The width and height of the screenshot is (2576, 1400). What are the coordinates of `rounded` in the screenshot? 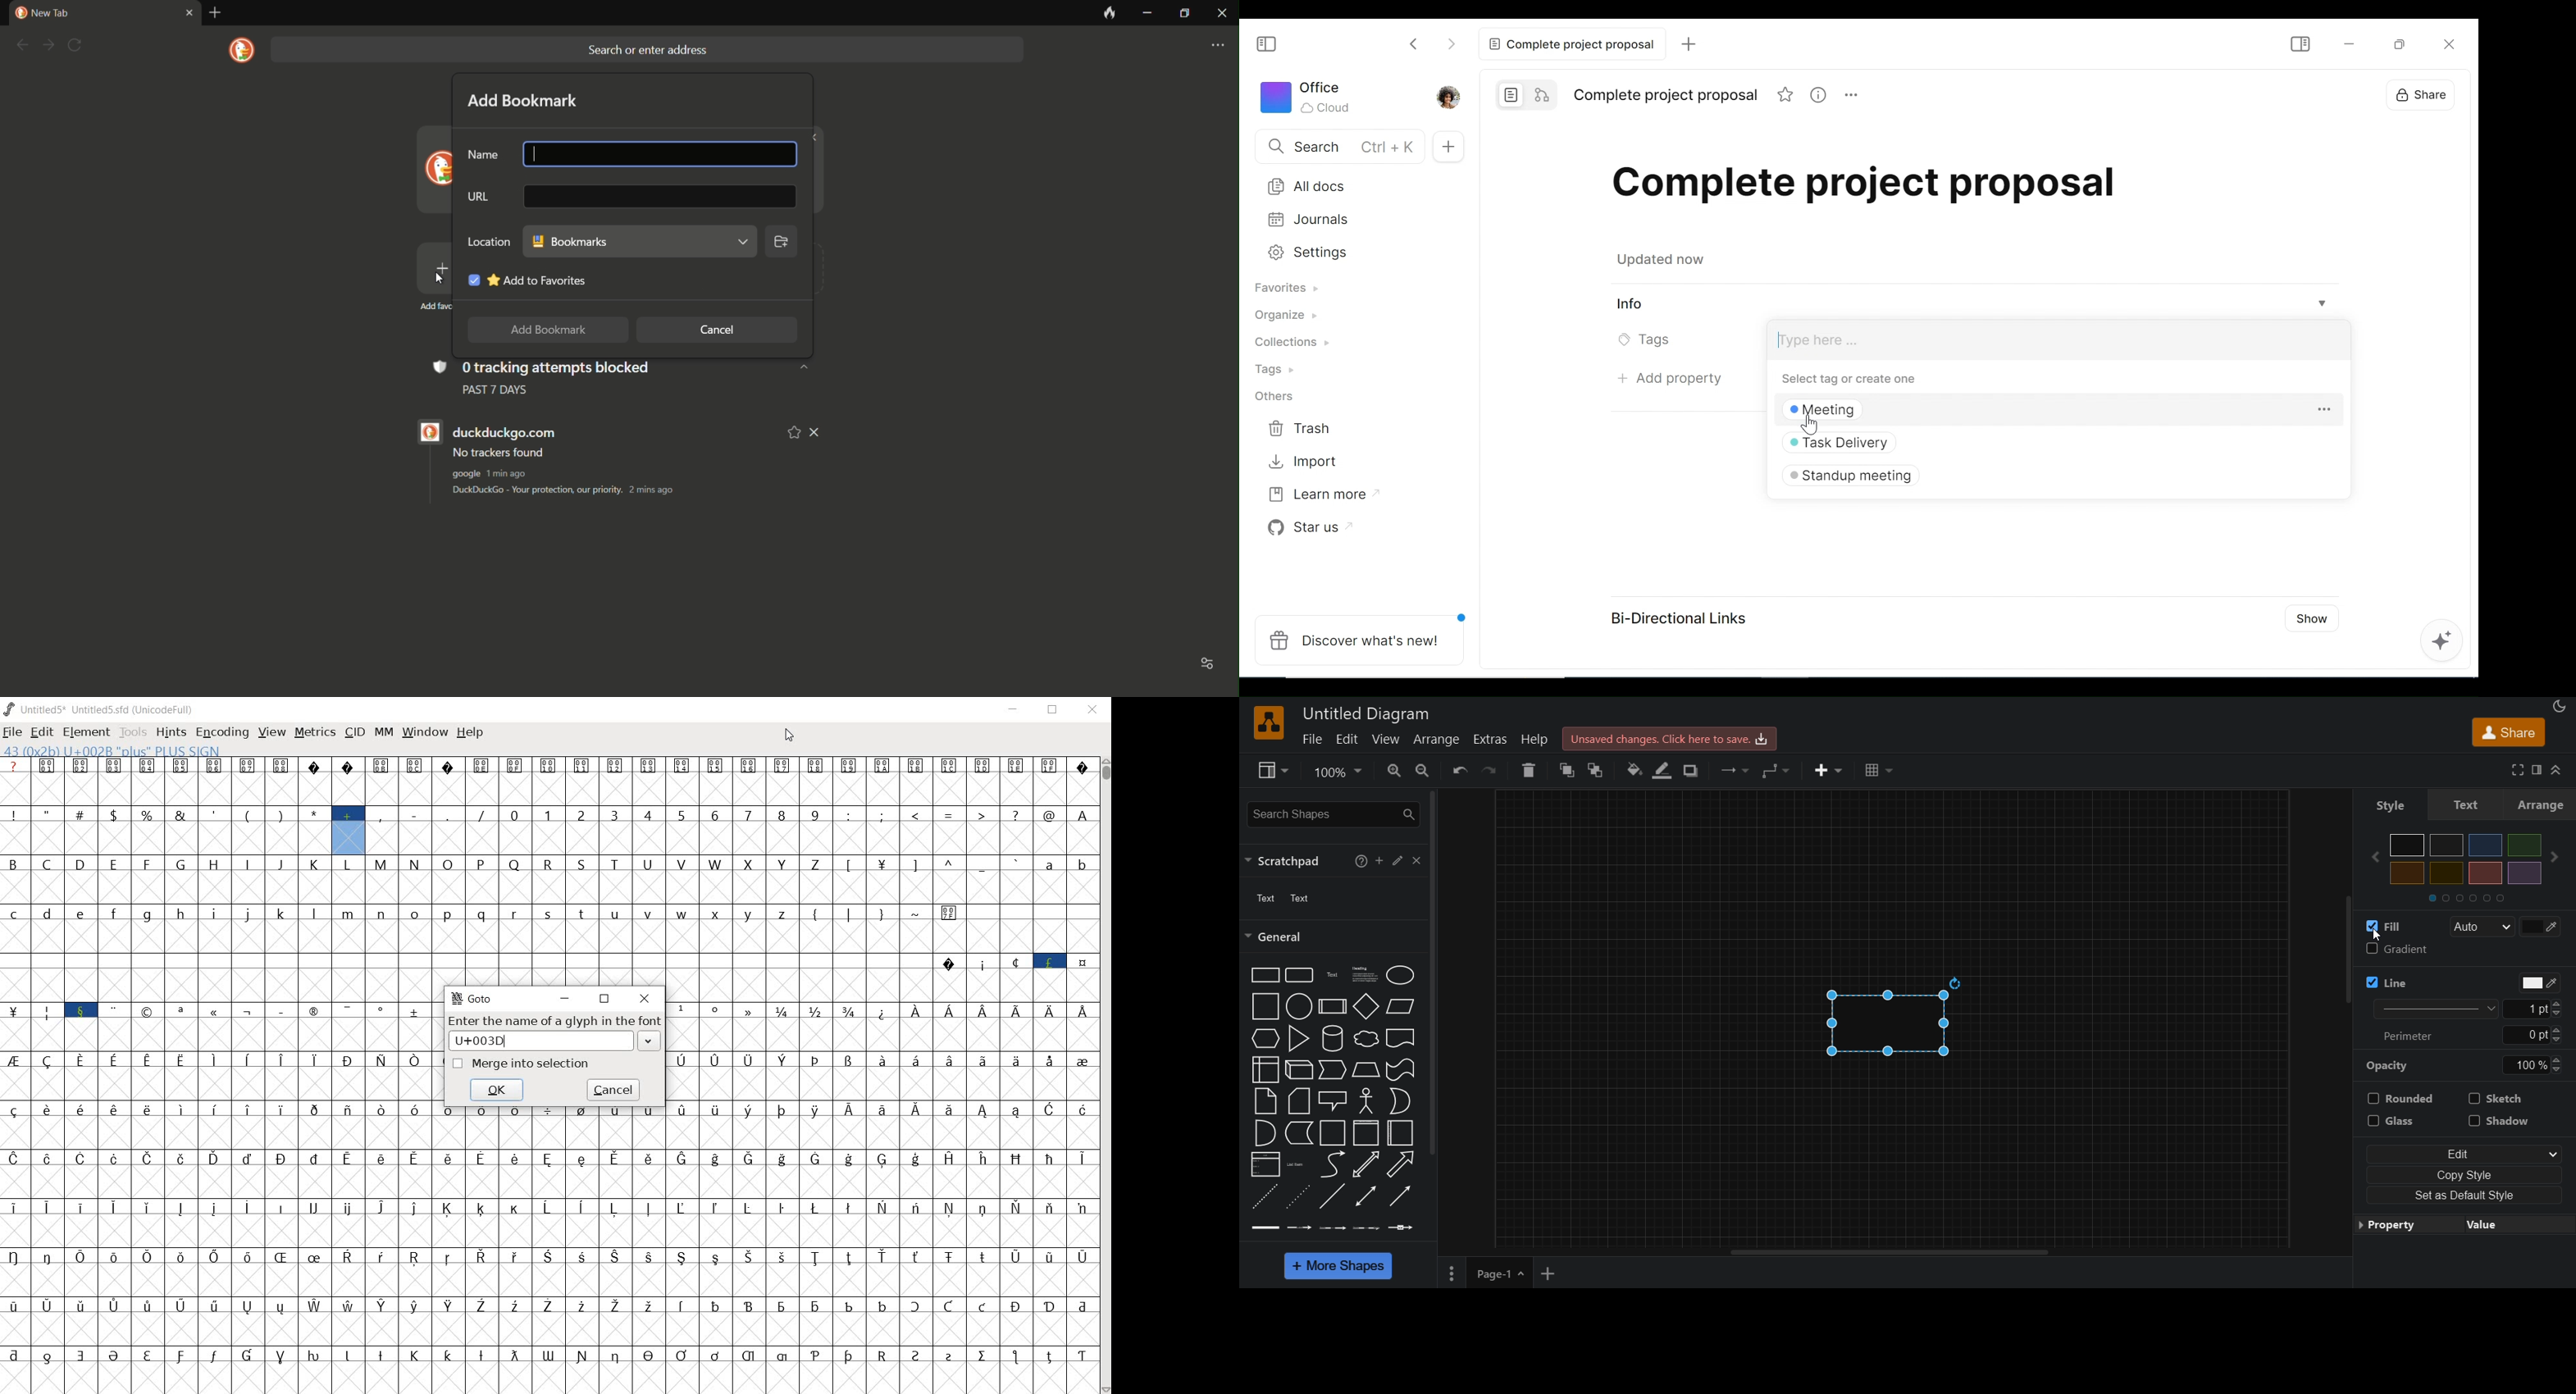 It's located at (2401, 1098).